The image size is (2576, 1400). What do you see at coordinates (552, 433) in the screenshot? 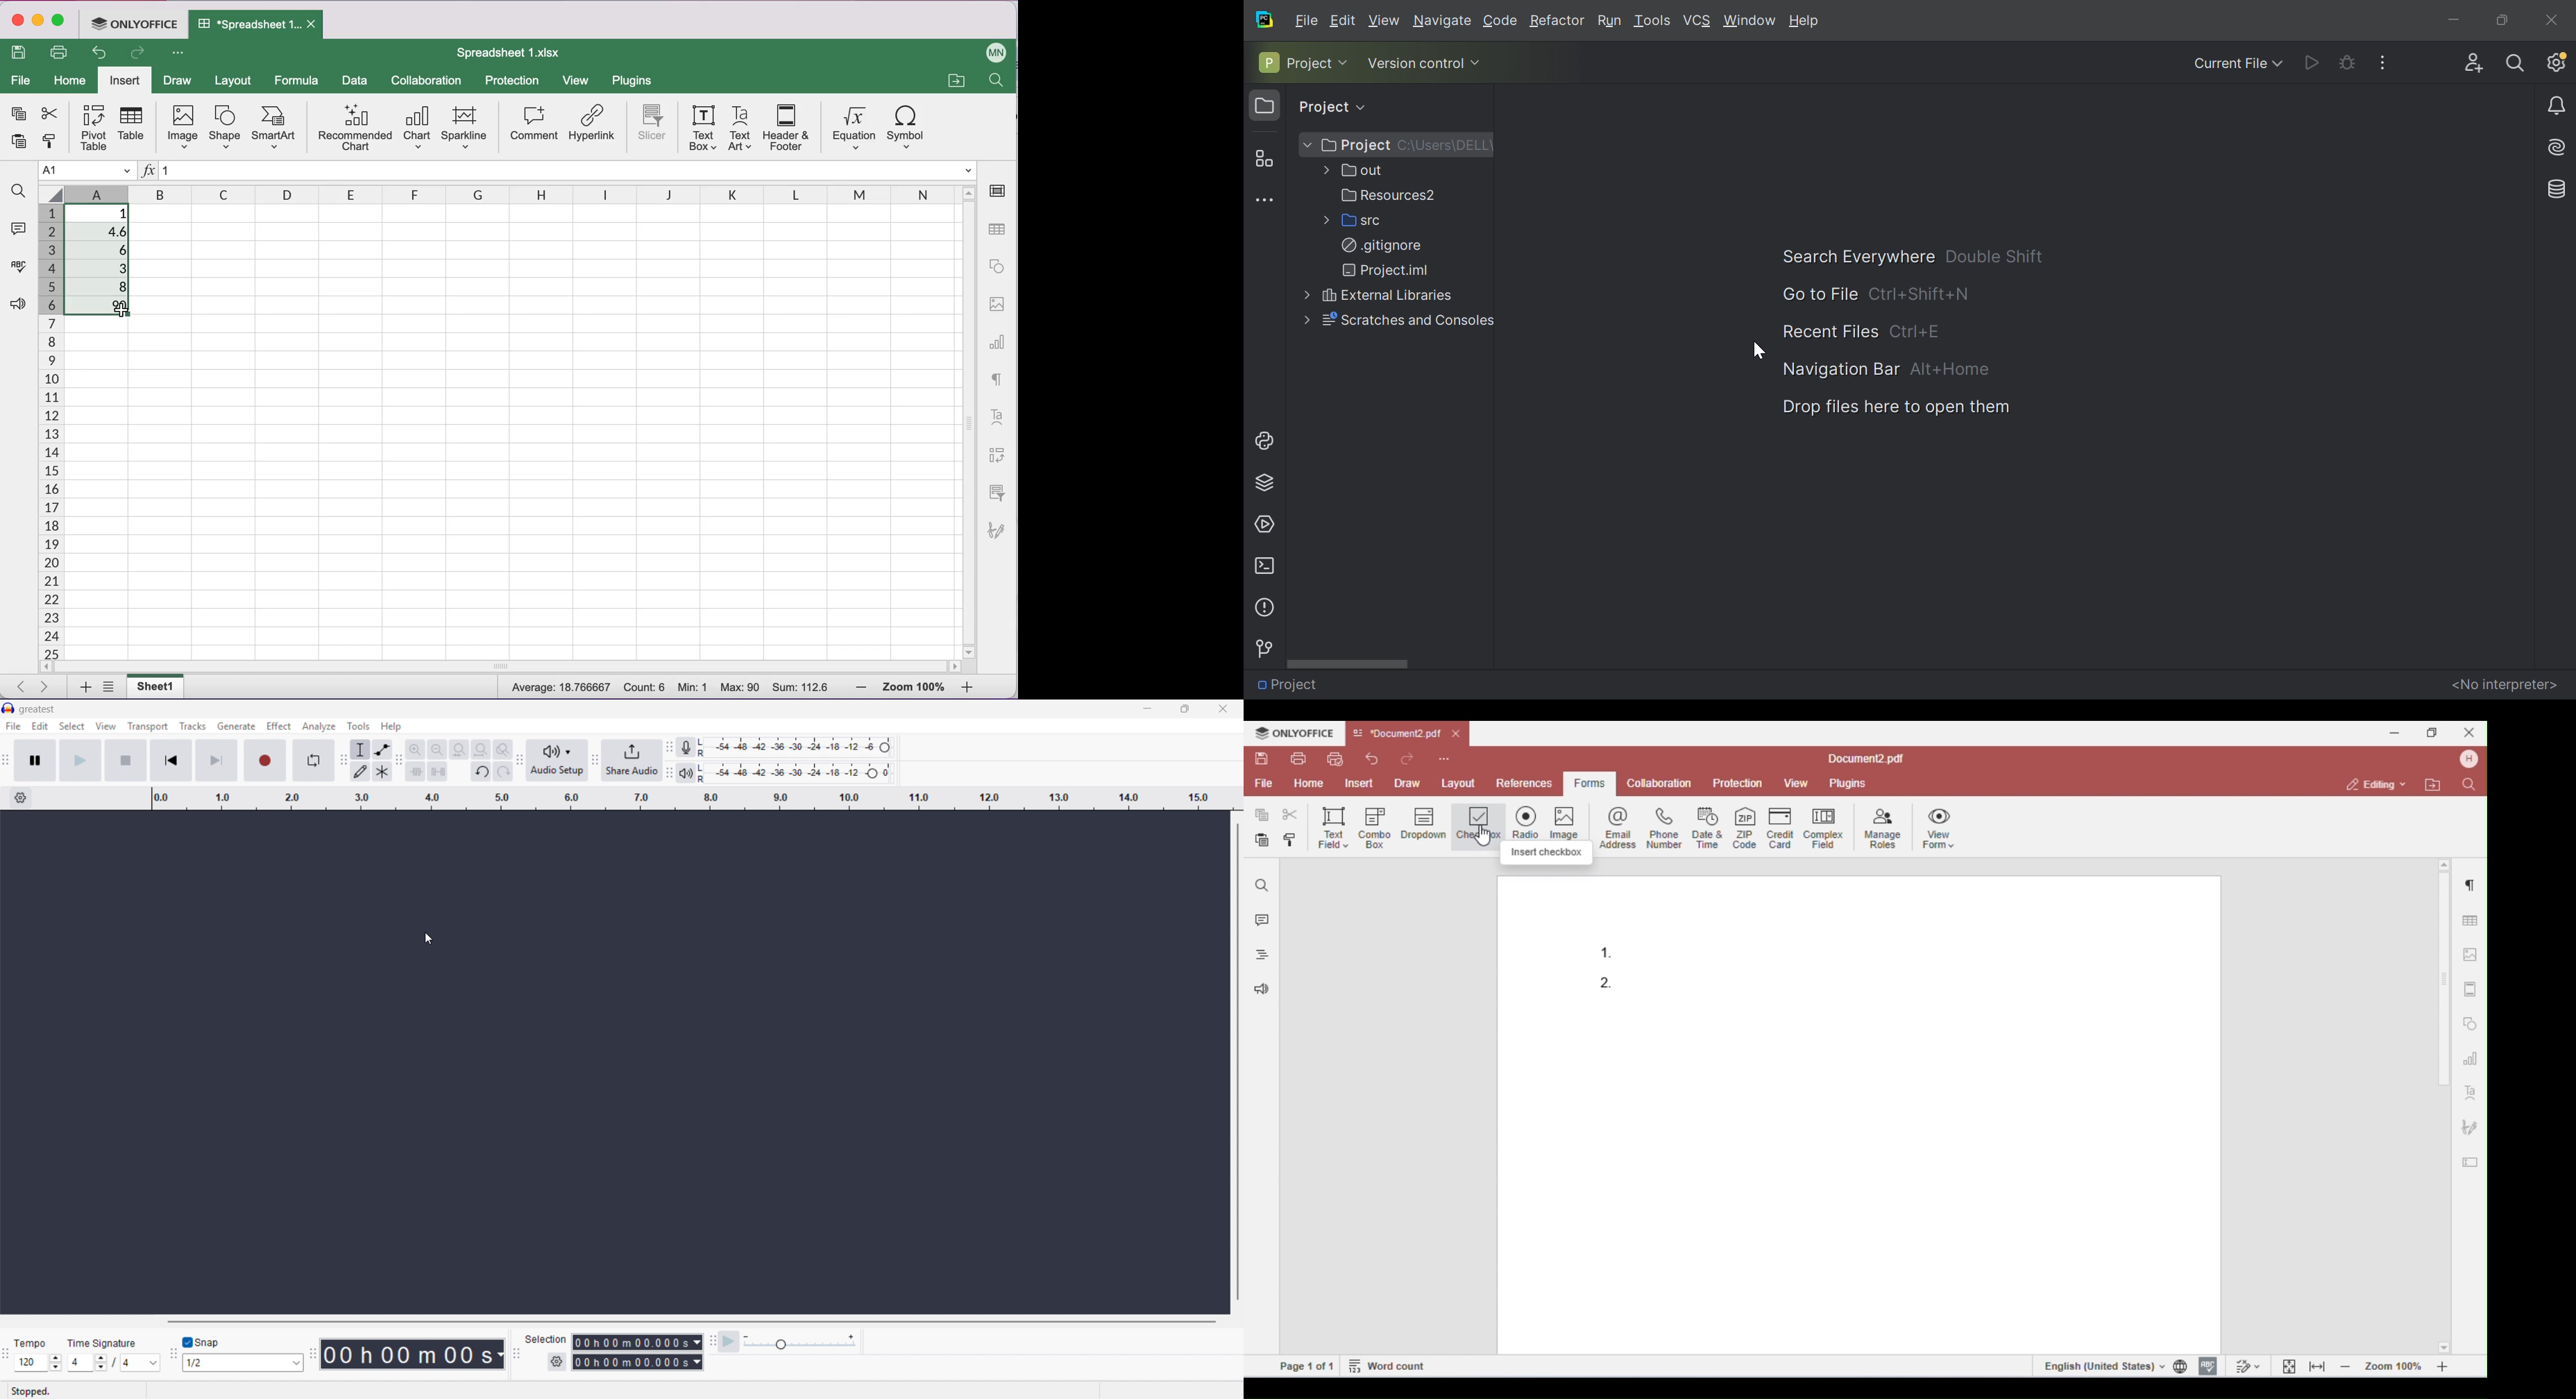
I see `Cells` at bounding box center [552, 433].